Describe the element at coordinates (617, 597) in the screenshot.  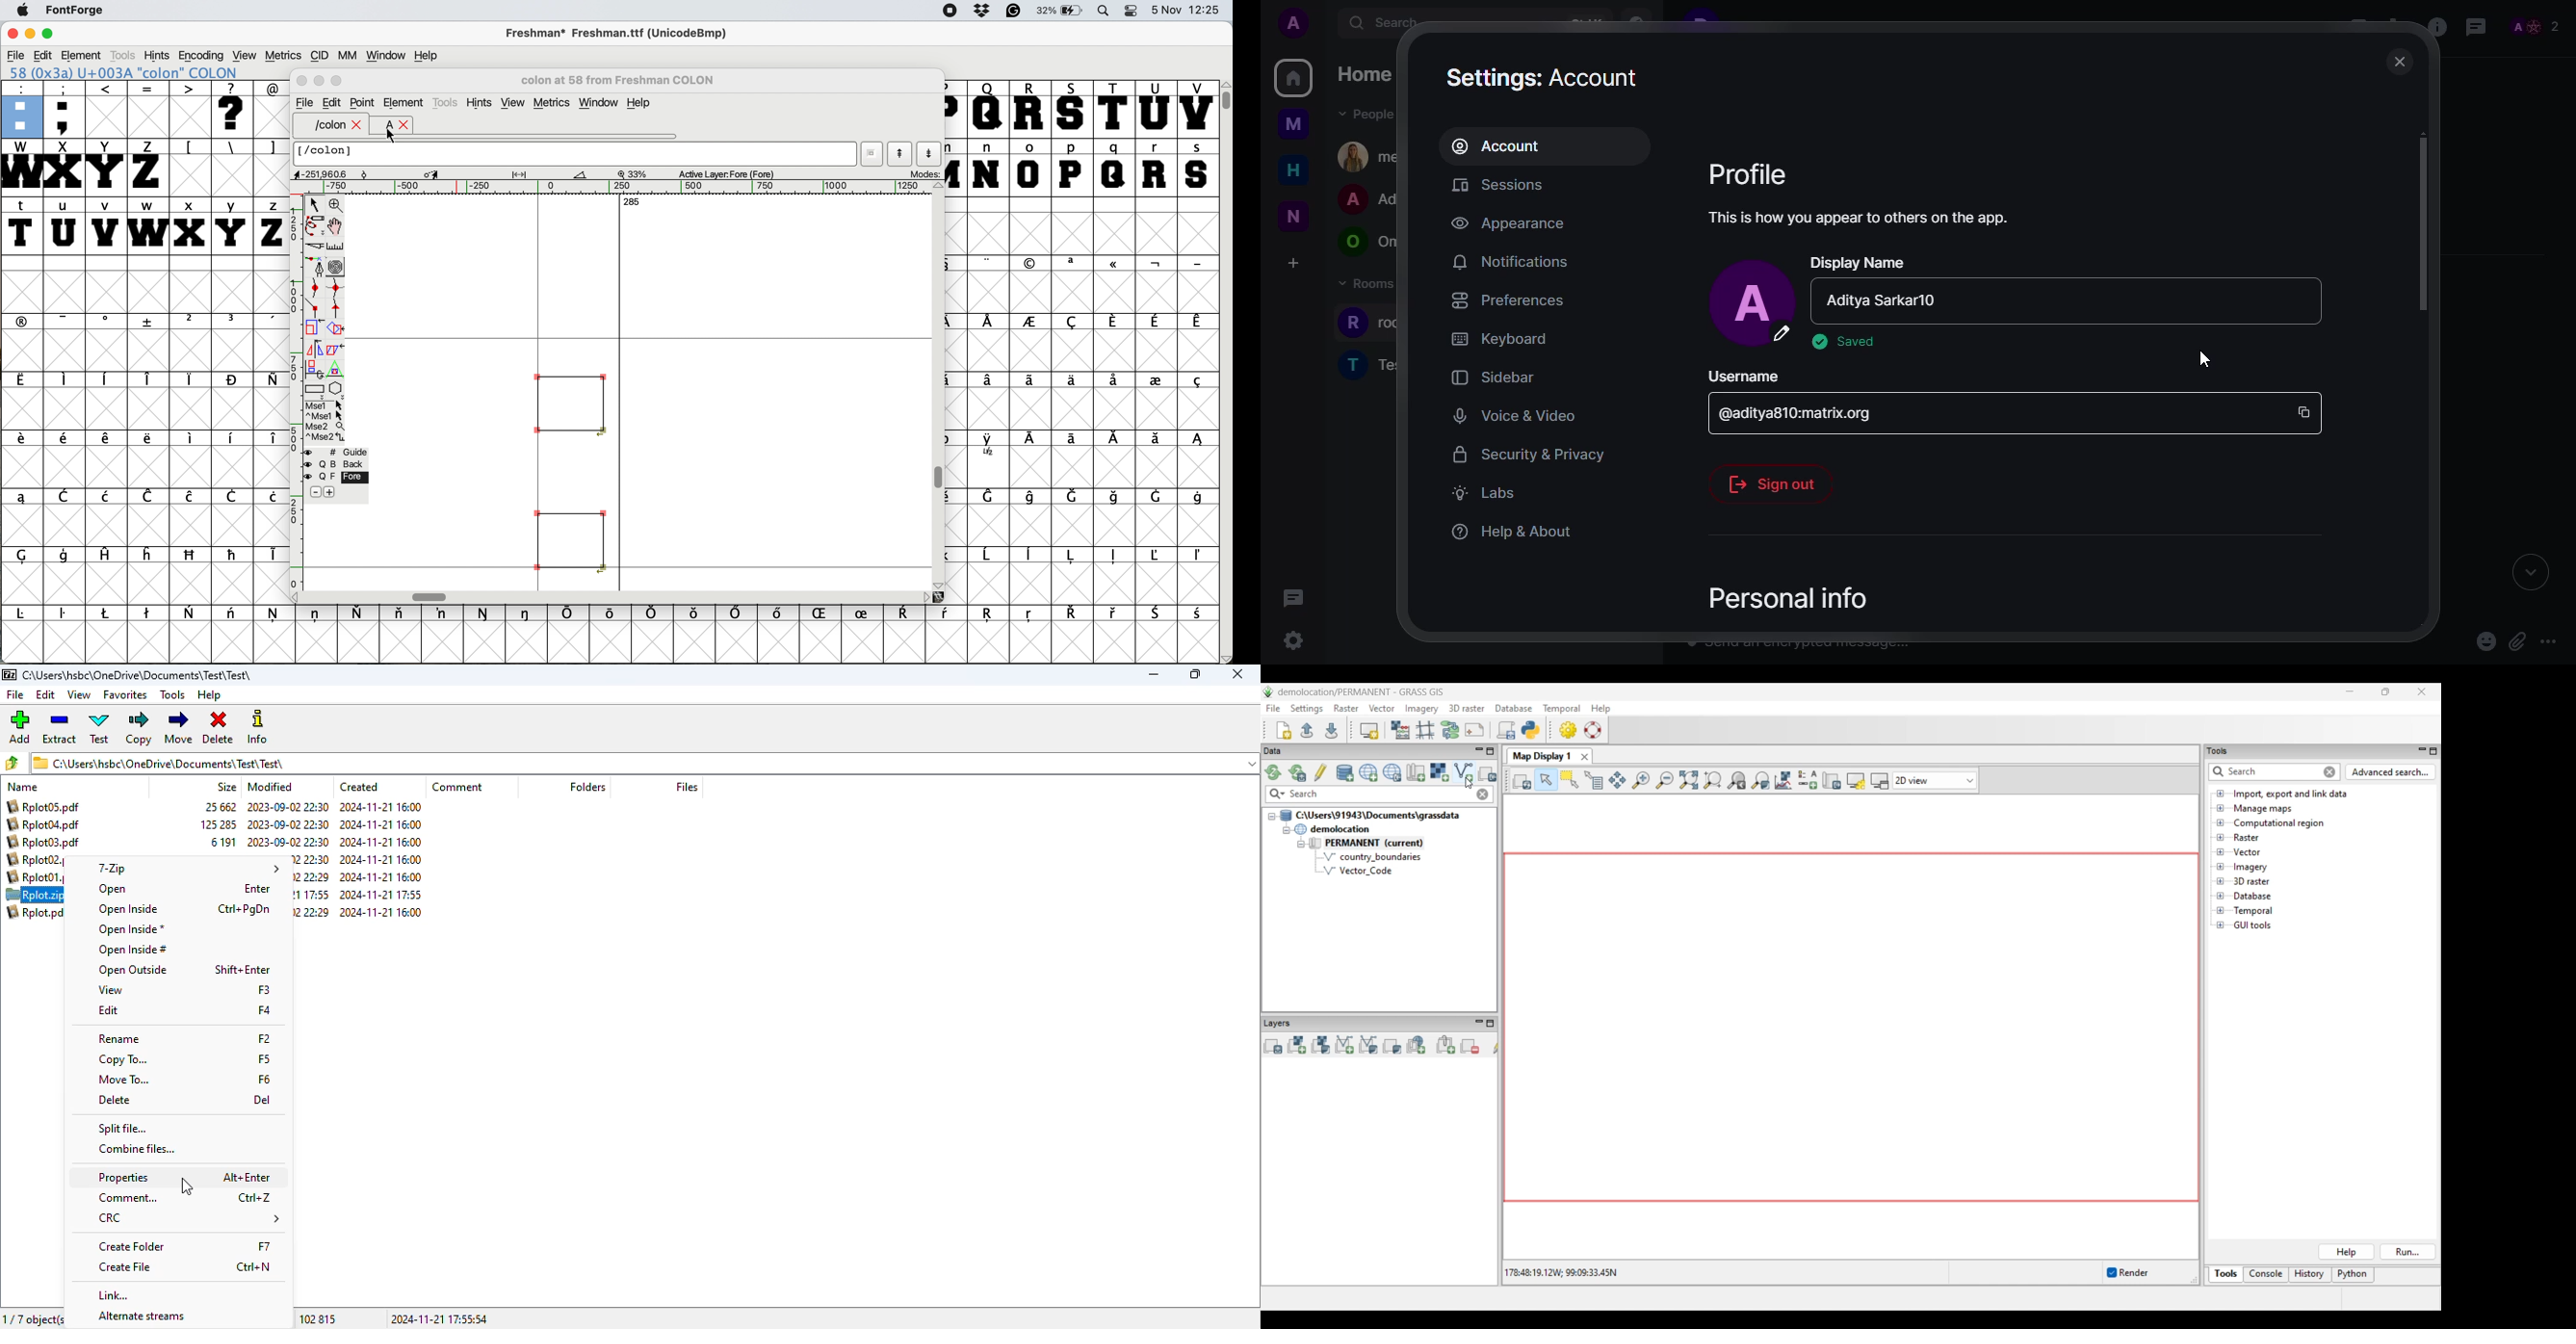
I see `horizontal scroll bar` at that location.